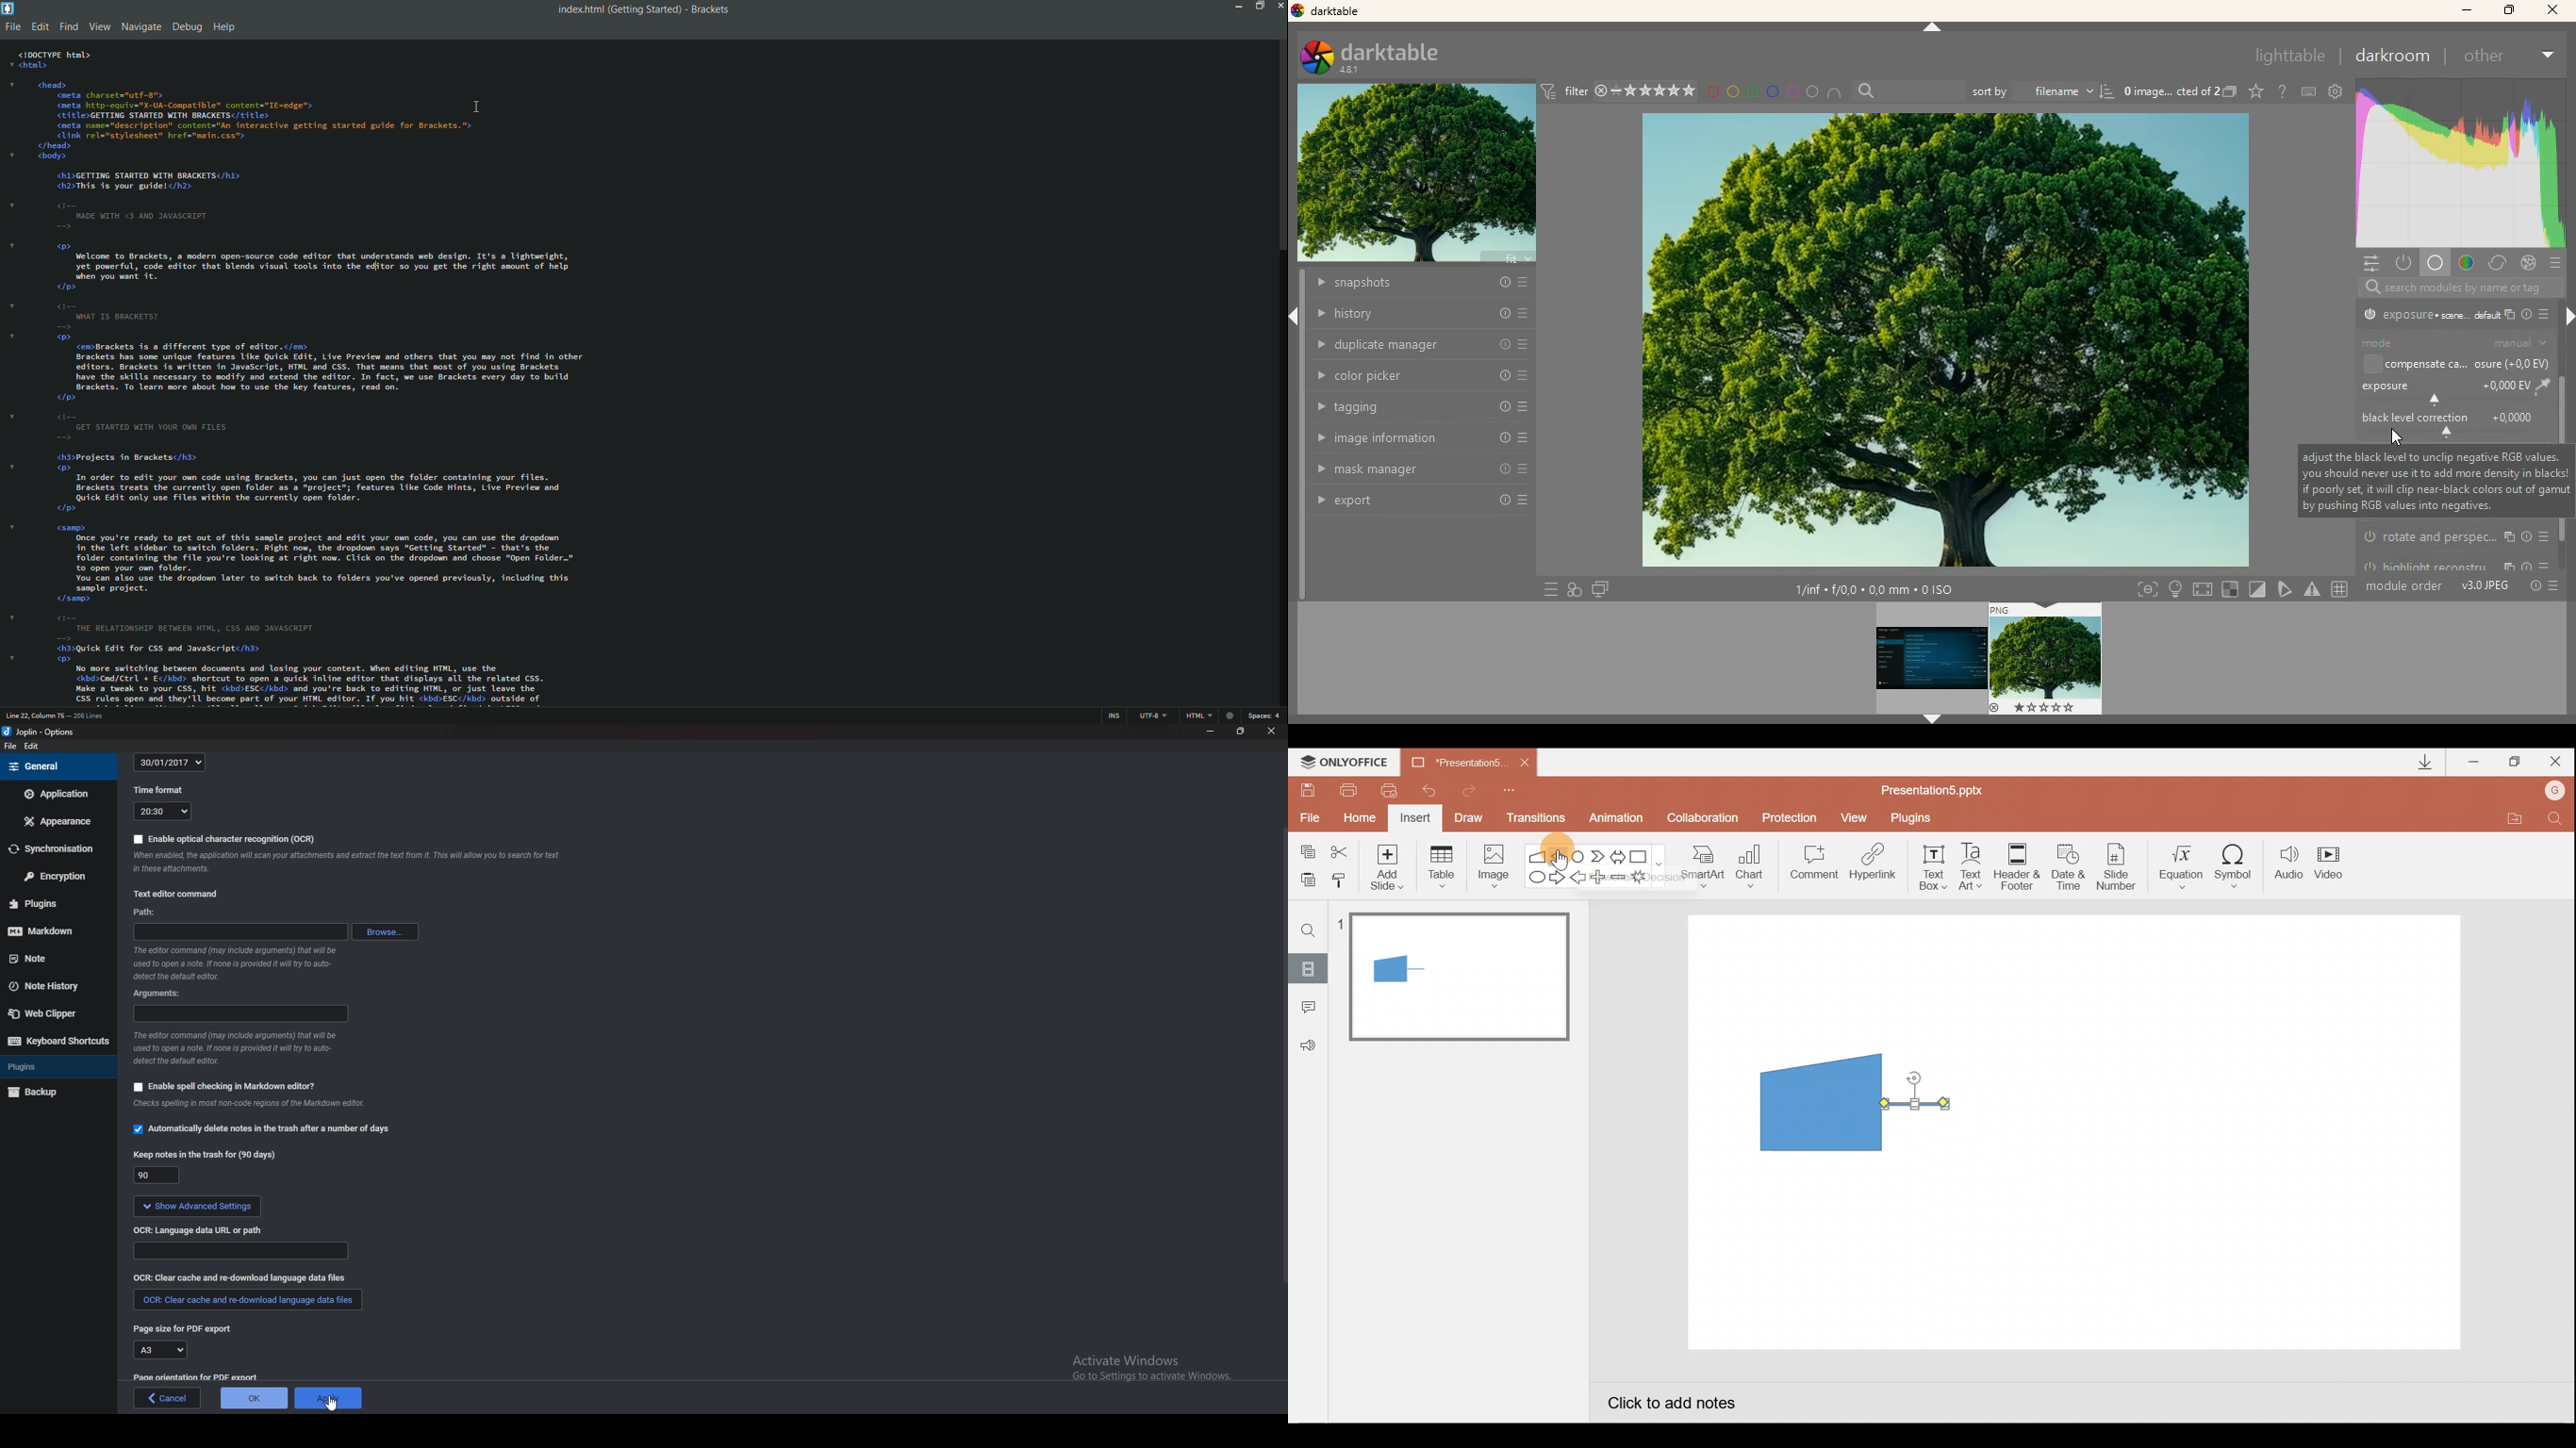  What do you see at coordinates (2239, 865) in the screenshot?
I see `Symbol` at bounding box center [2239, 865].